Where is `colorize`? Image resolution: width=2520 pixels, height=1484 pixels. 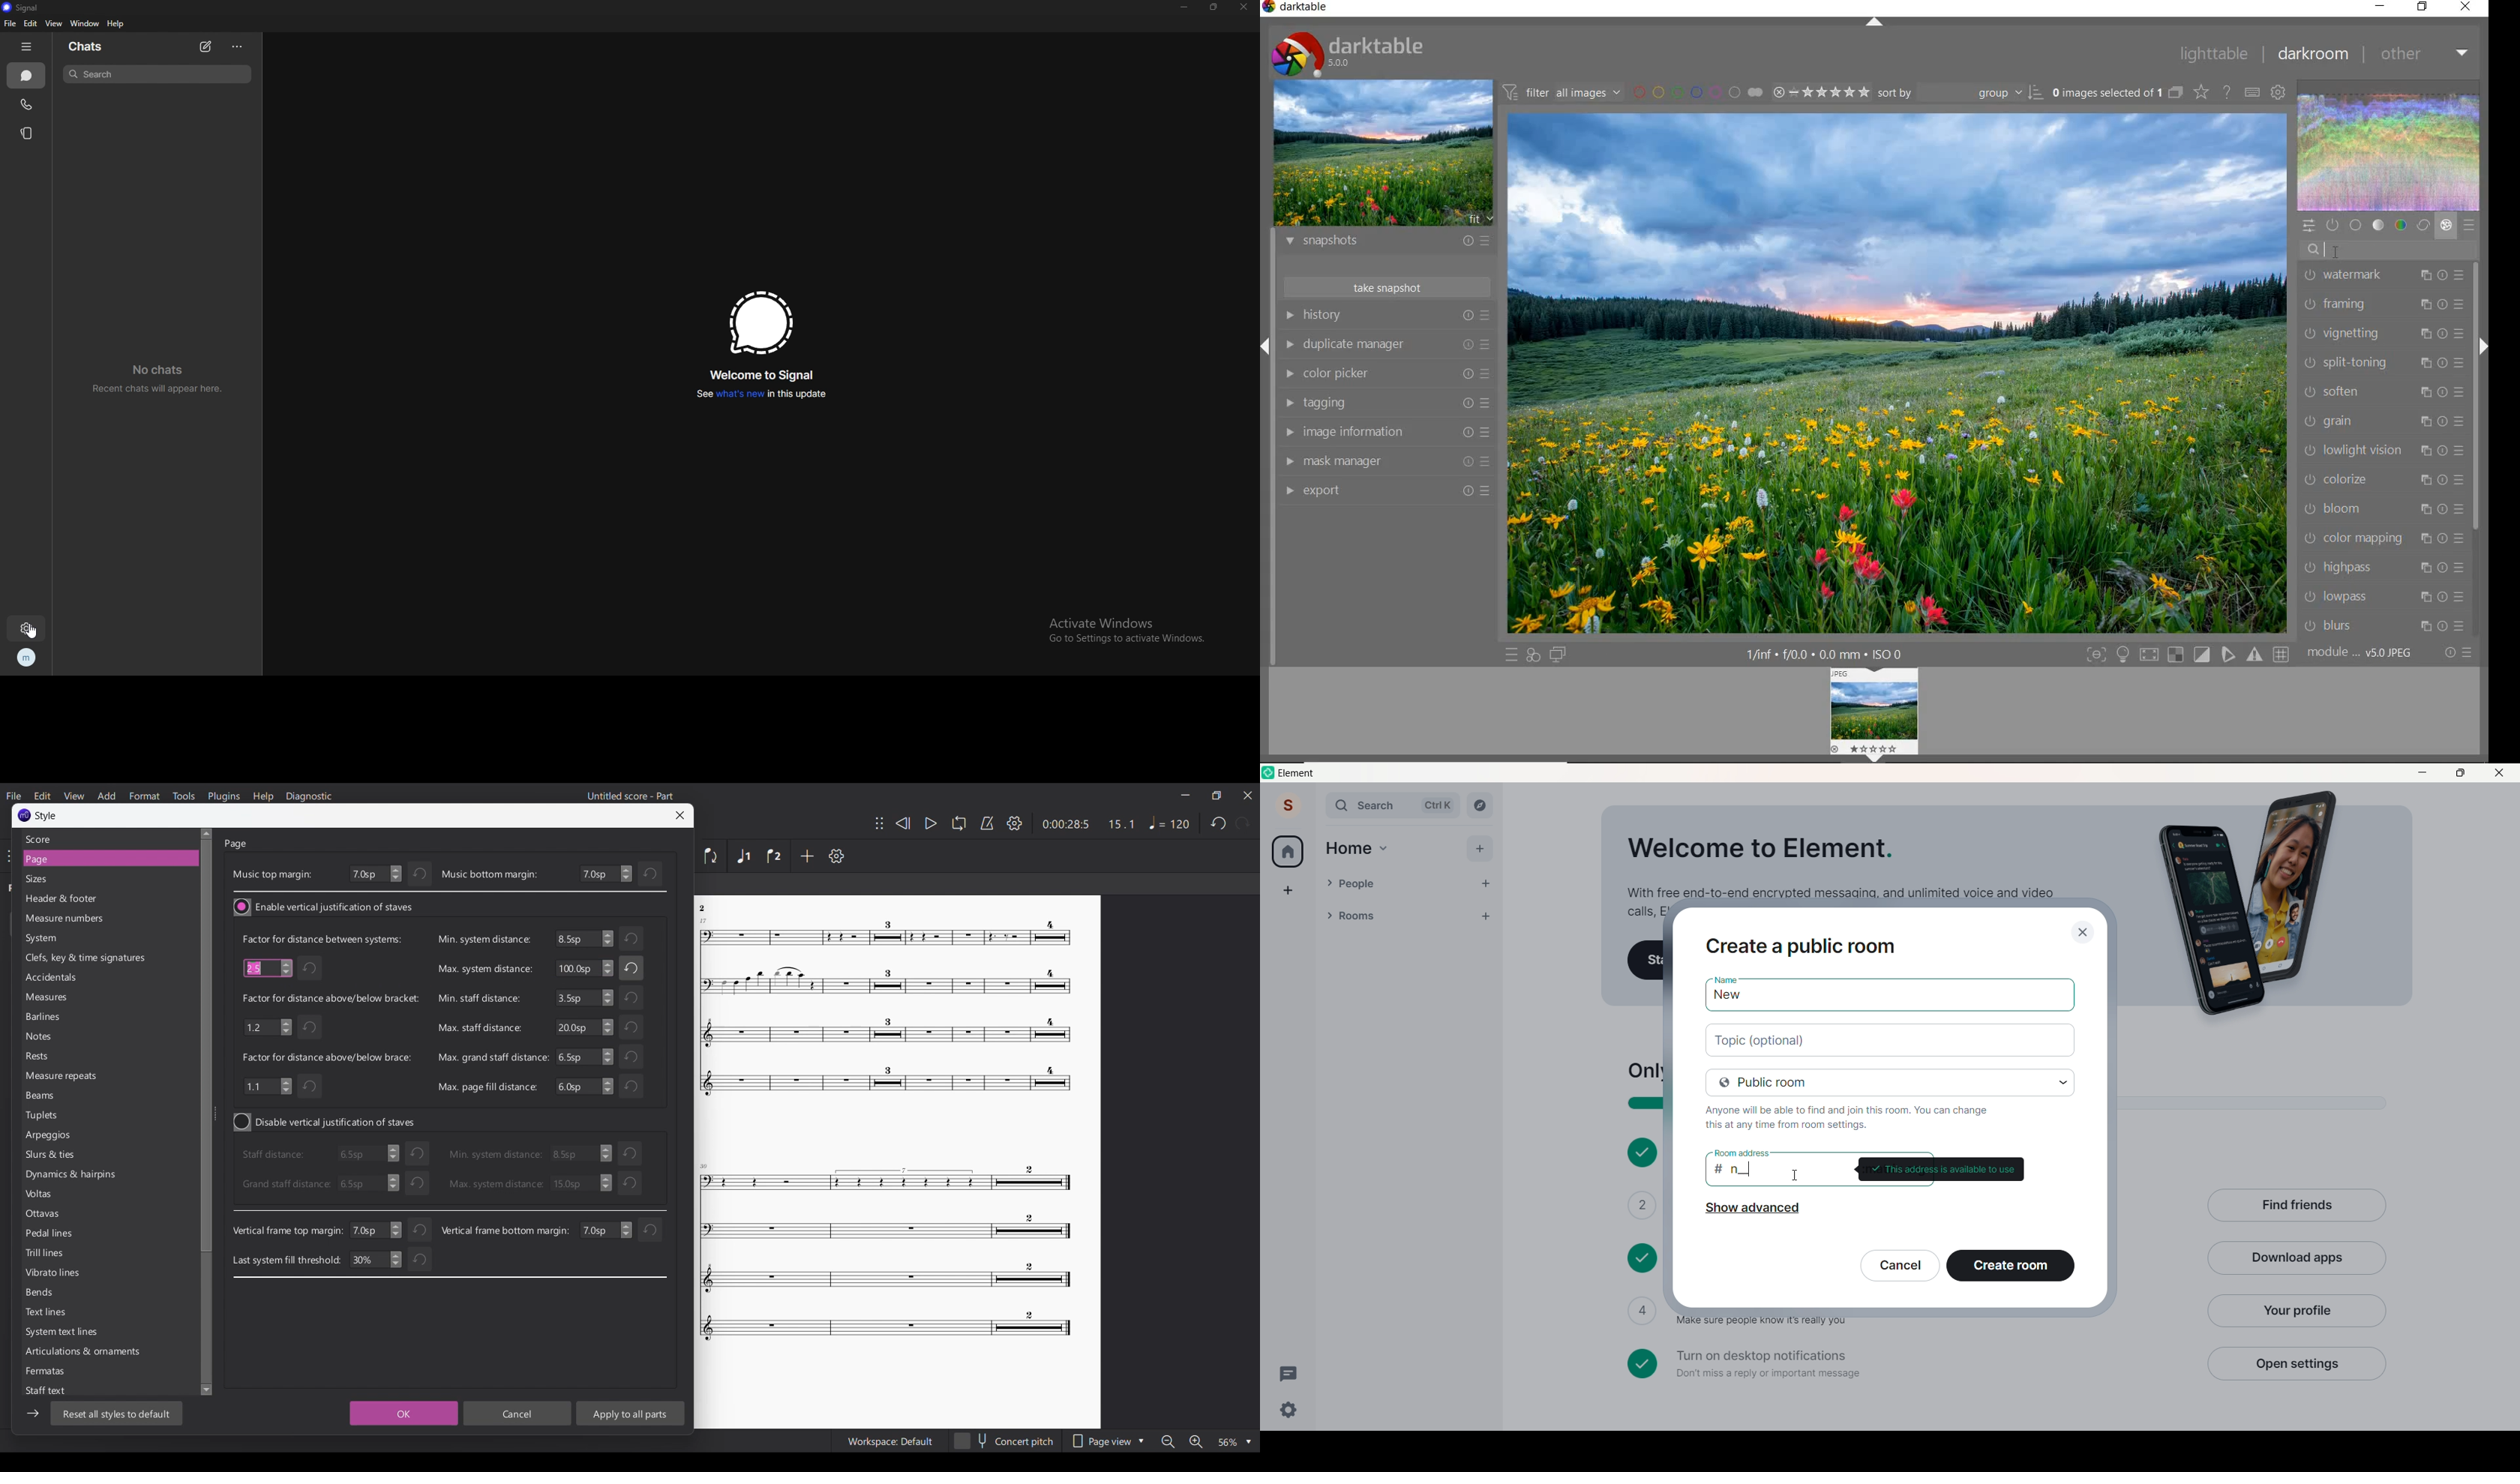 colorize is located at coordinates (2381, 481).